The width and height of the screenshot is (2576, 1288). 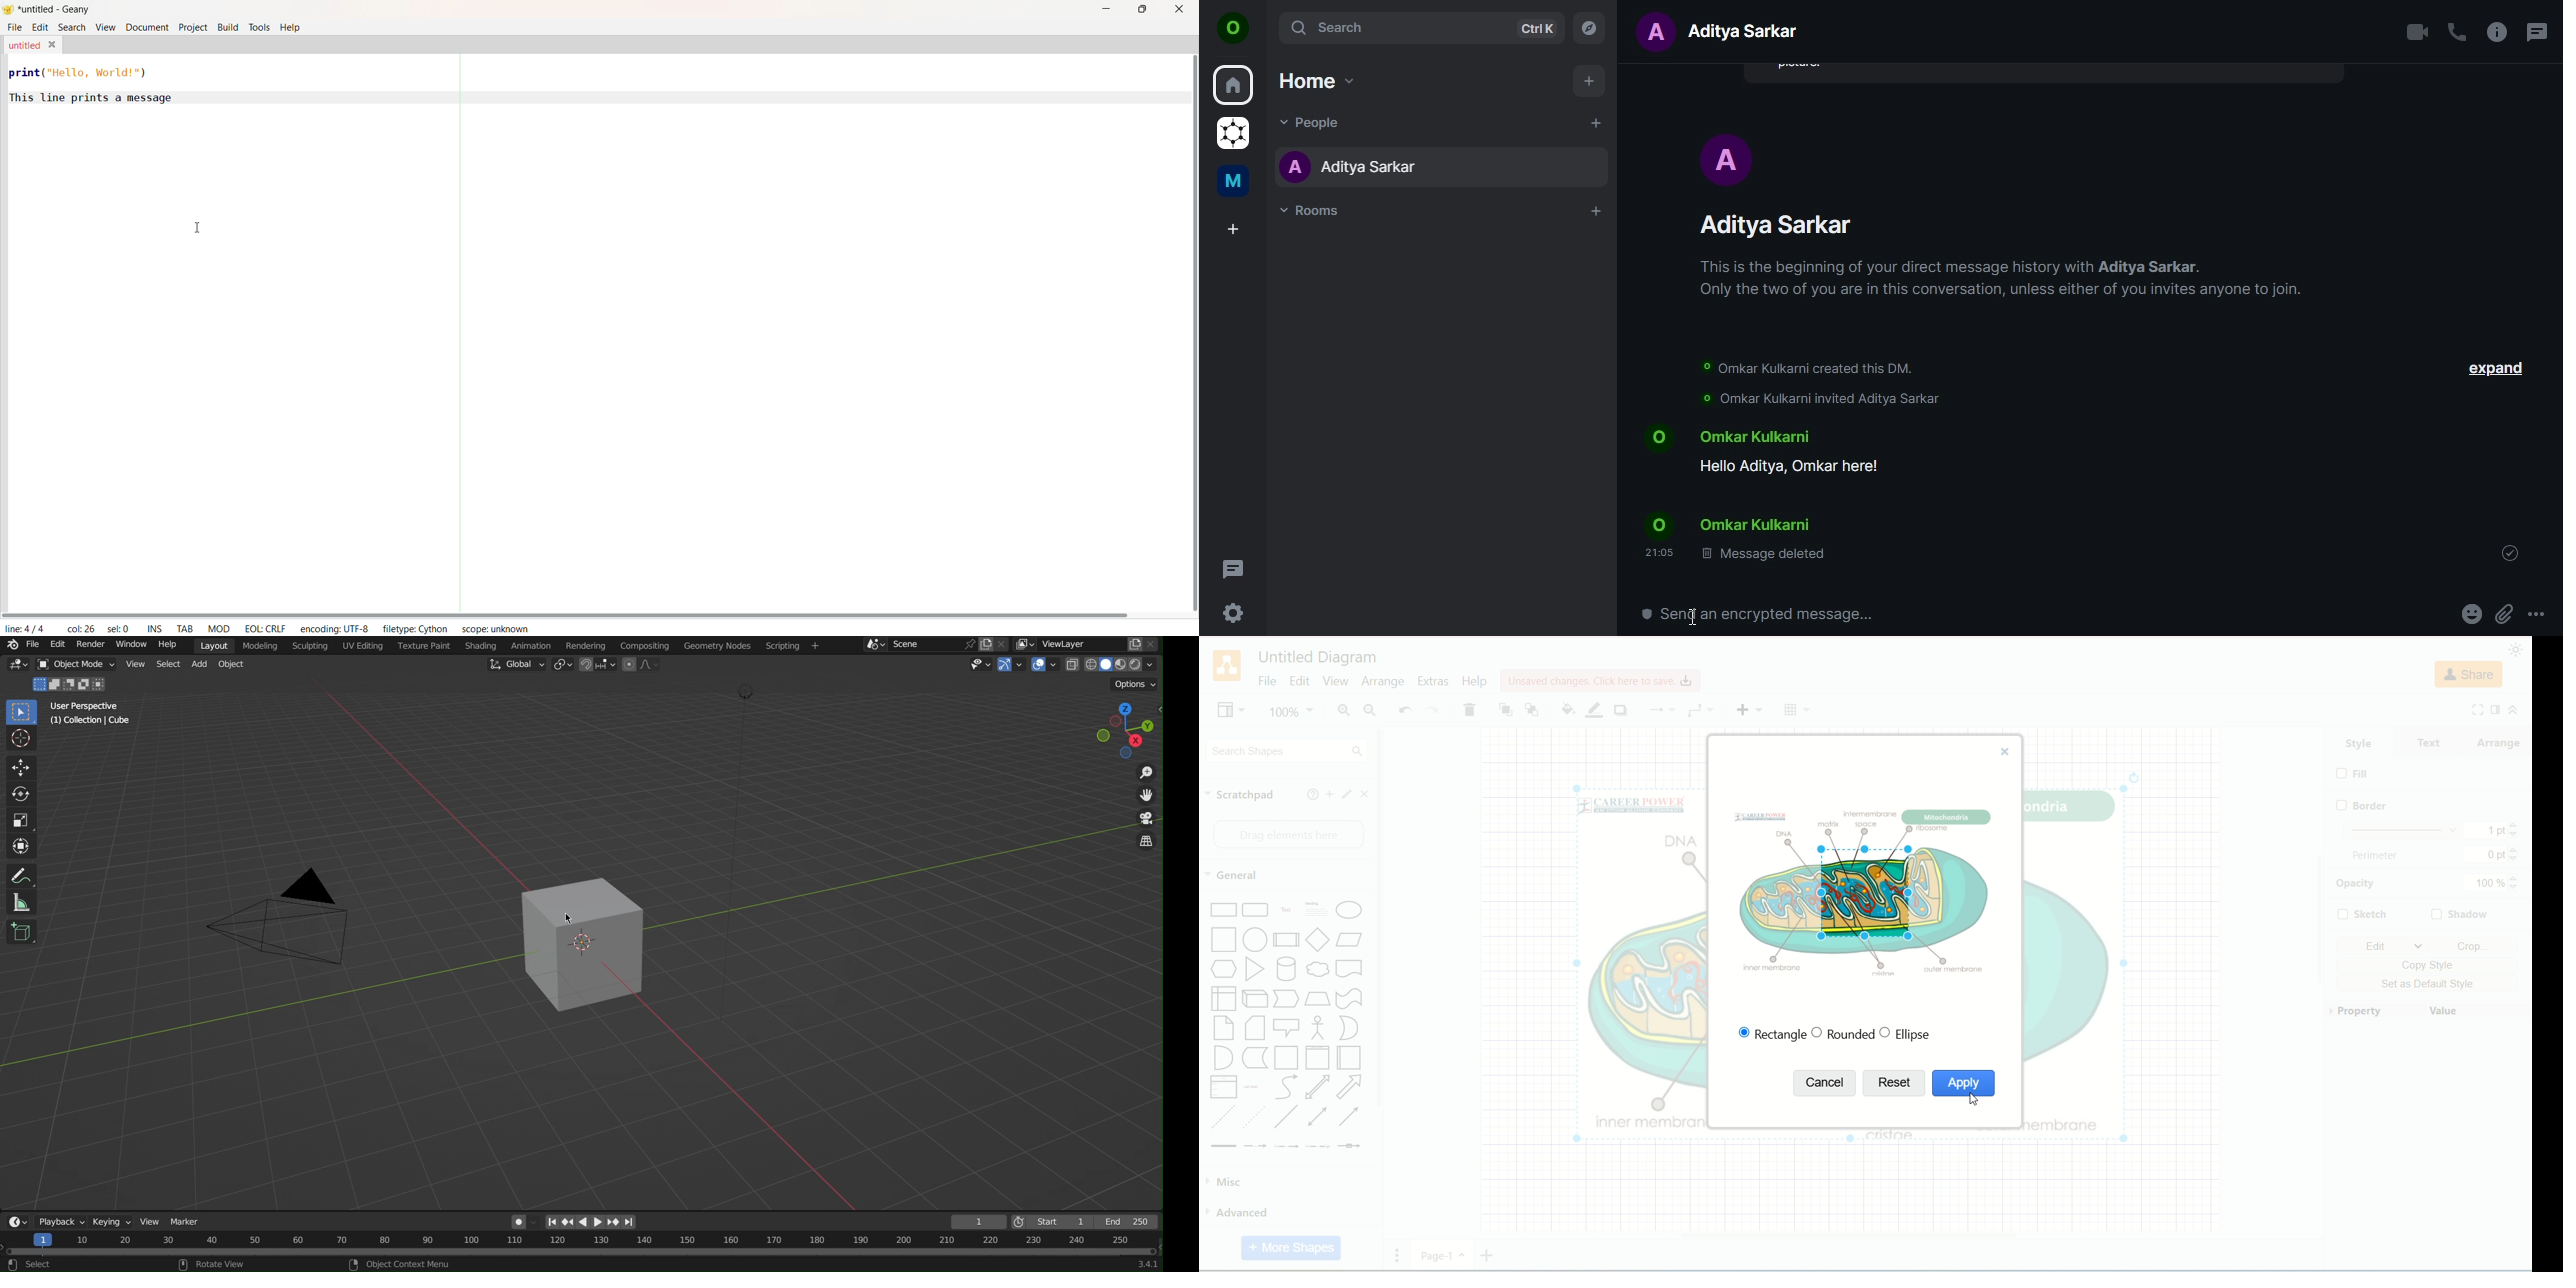 What do you see at coordinates (1313, 124) in the screenshot?
I see `people` at bounding box center [1313, 124].